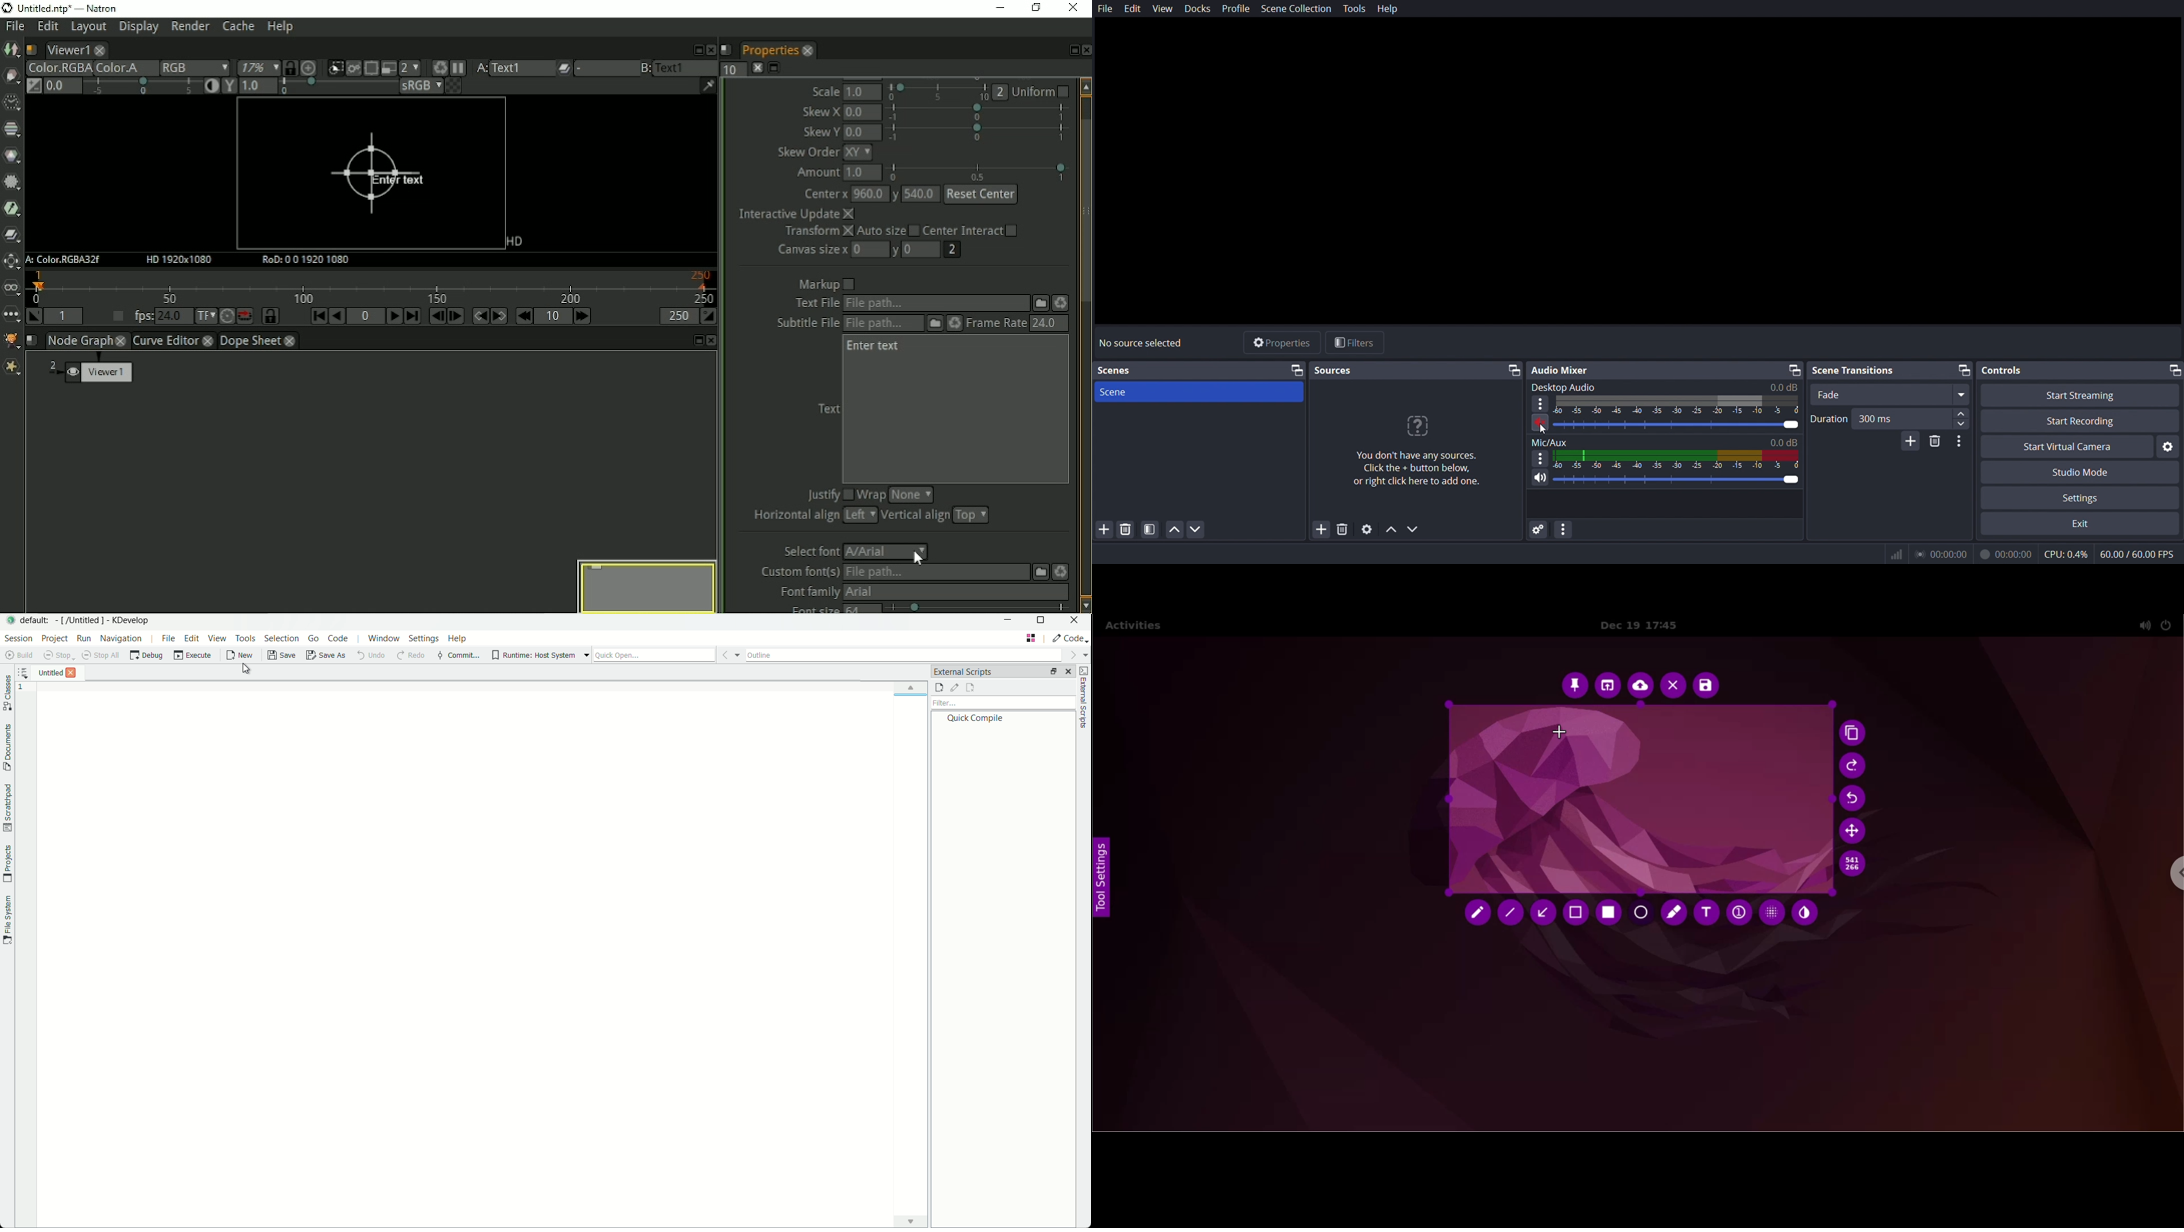 The height and width of the screenshot is (1232, 2184). I want to click on audio mixer, so click(1561, 369).